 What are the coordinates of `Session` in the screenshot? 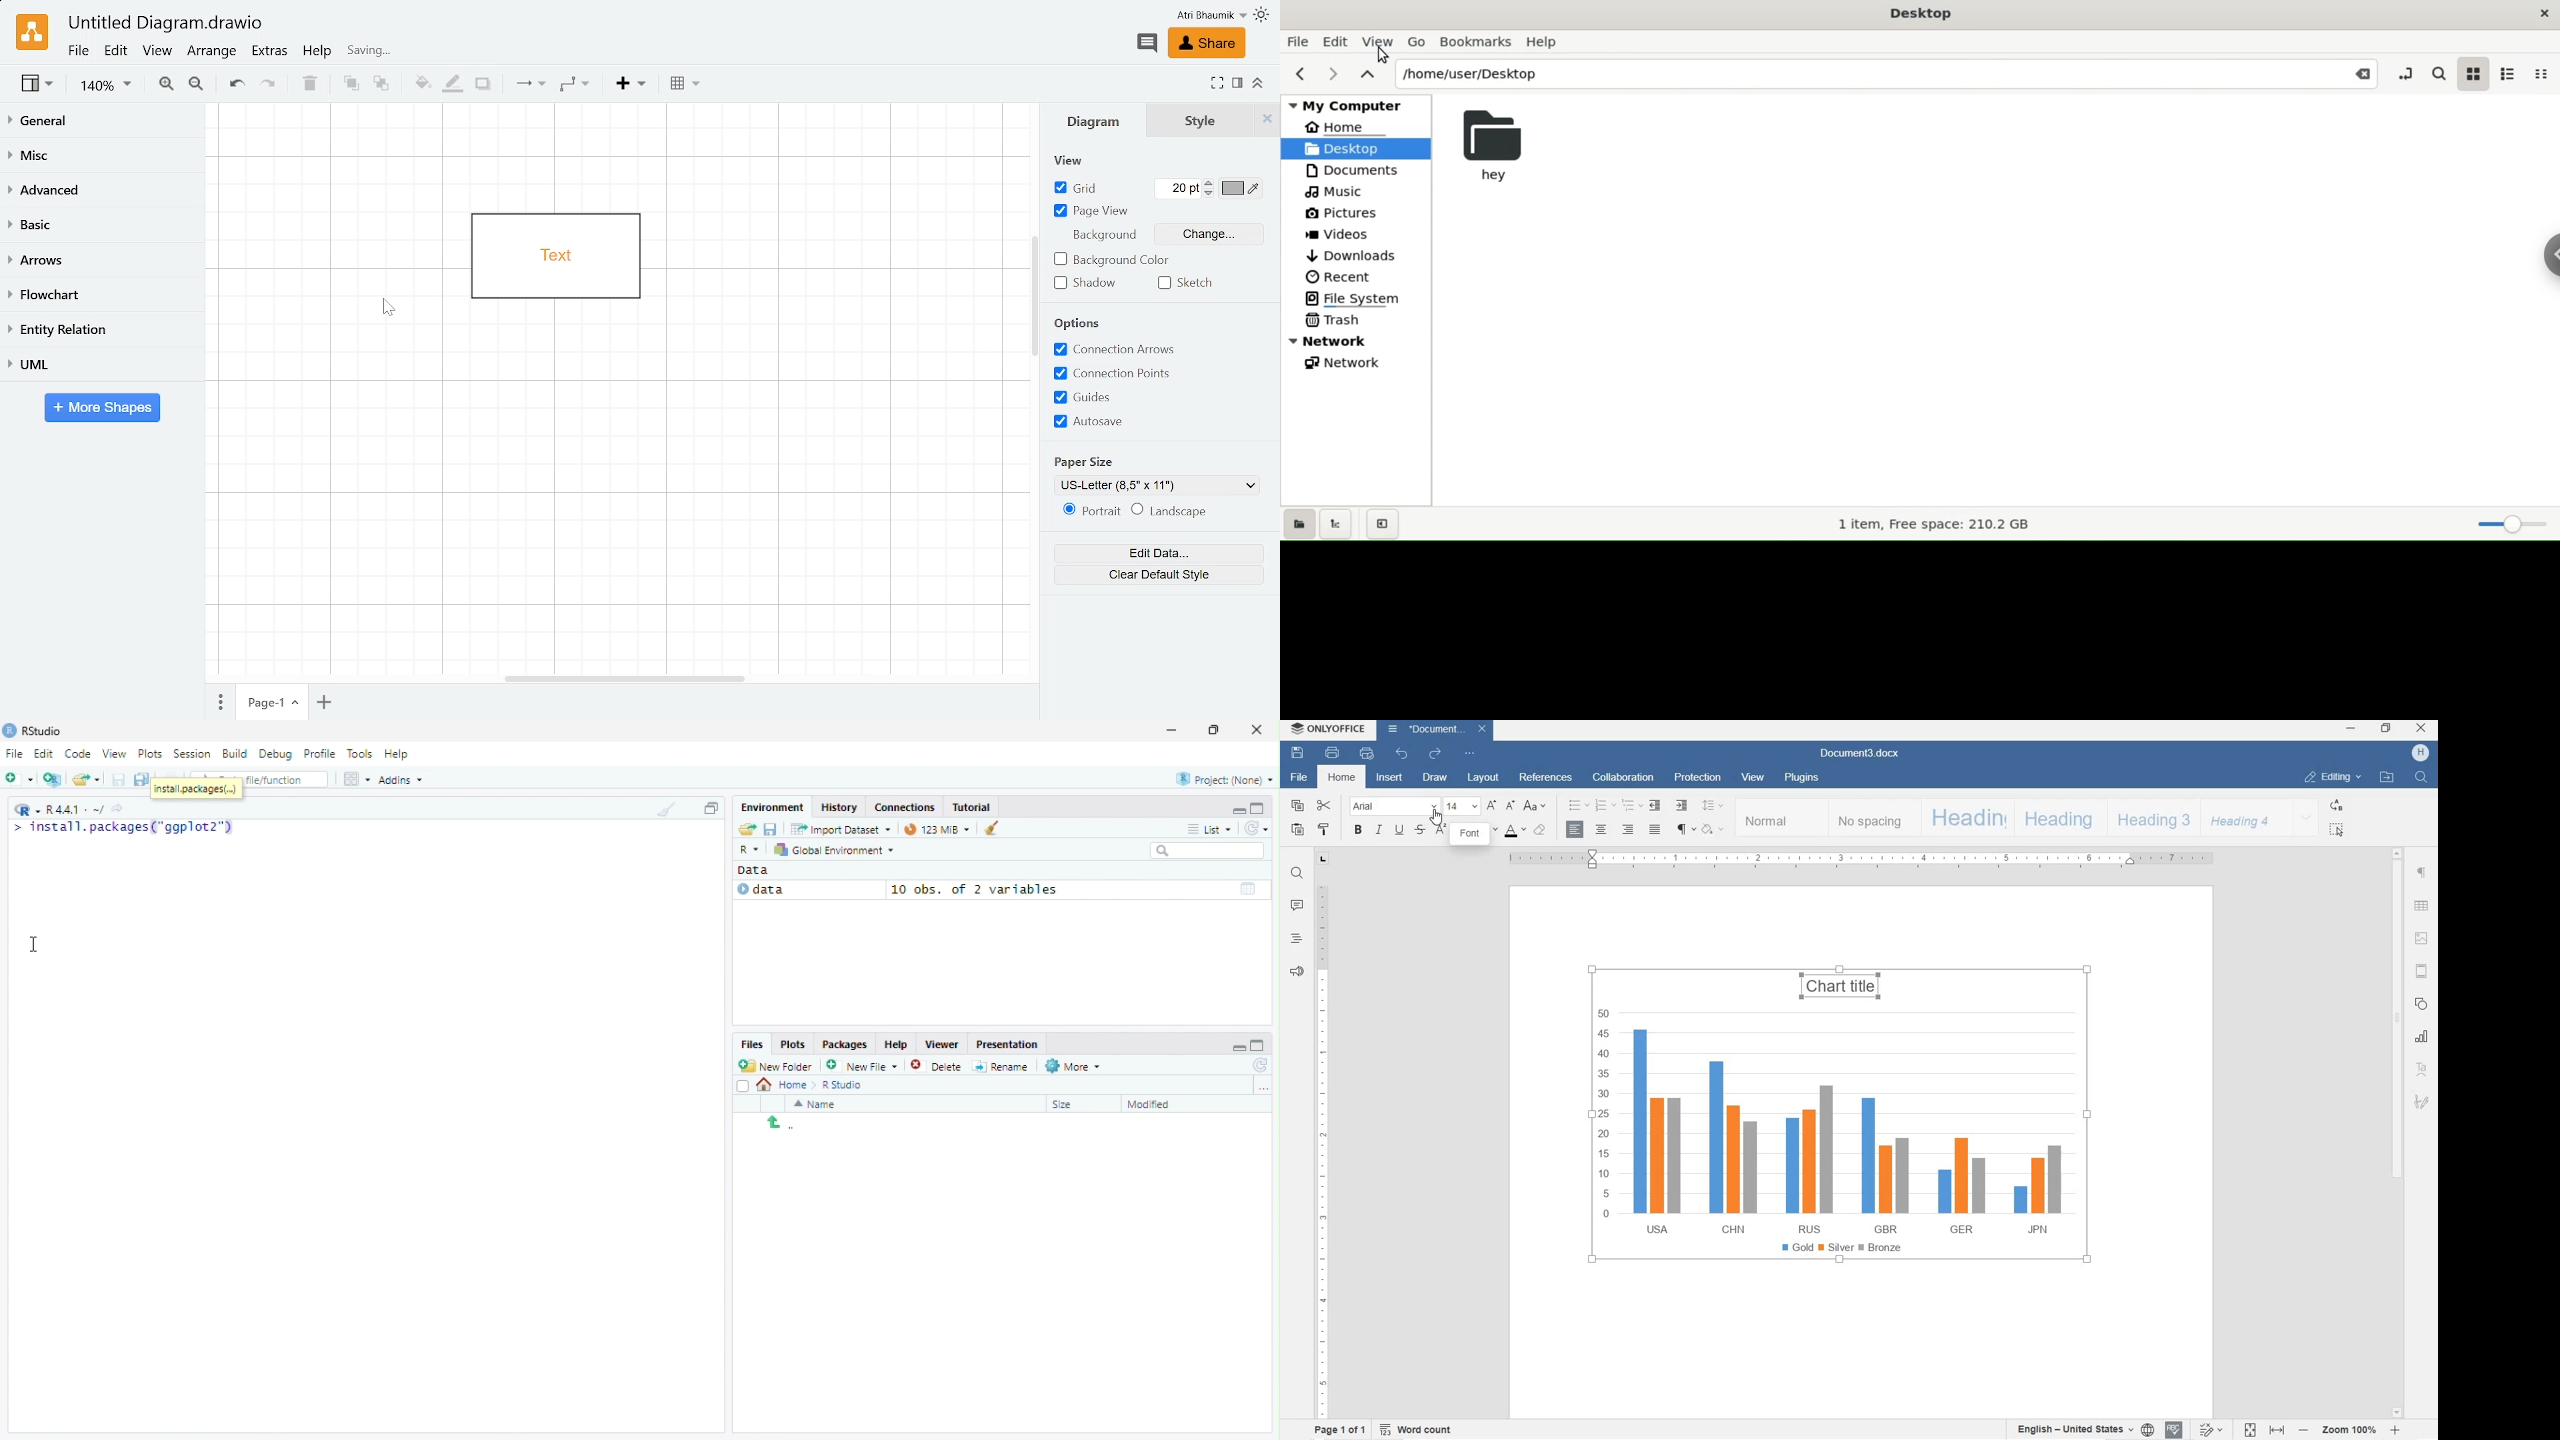 It's located at (193, 753).